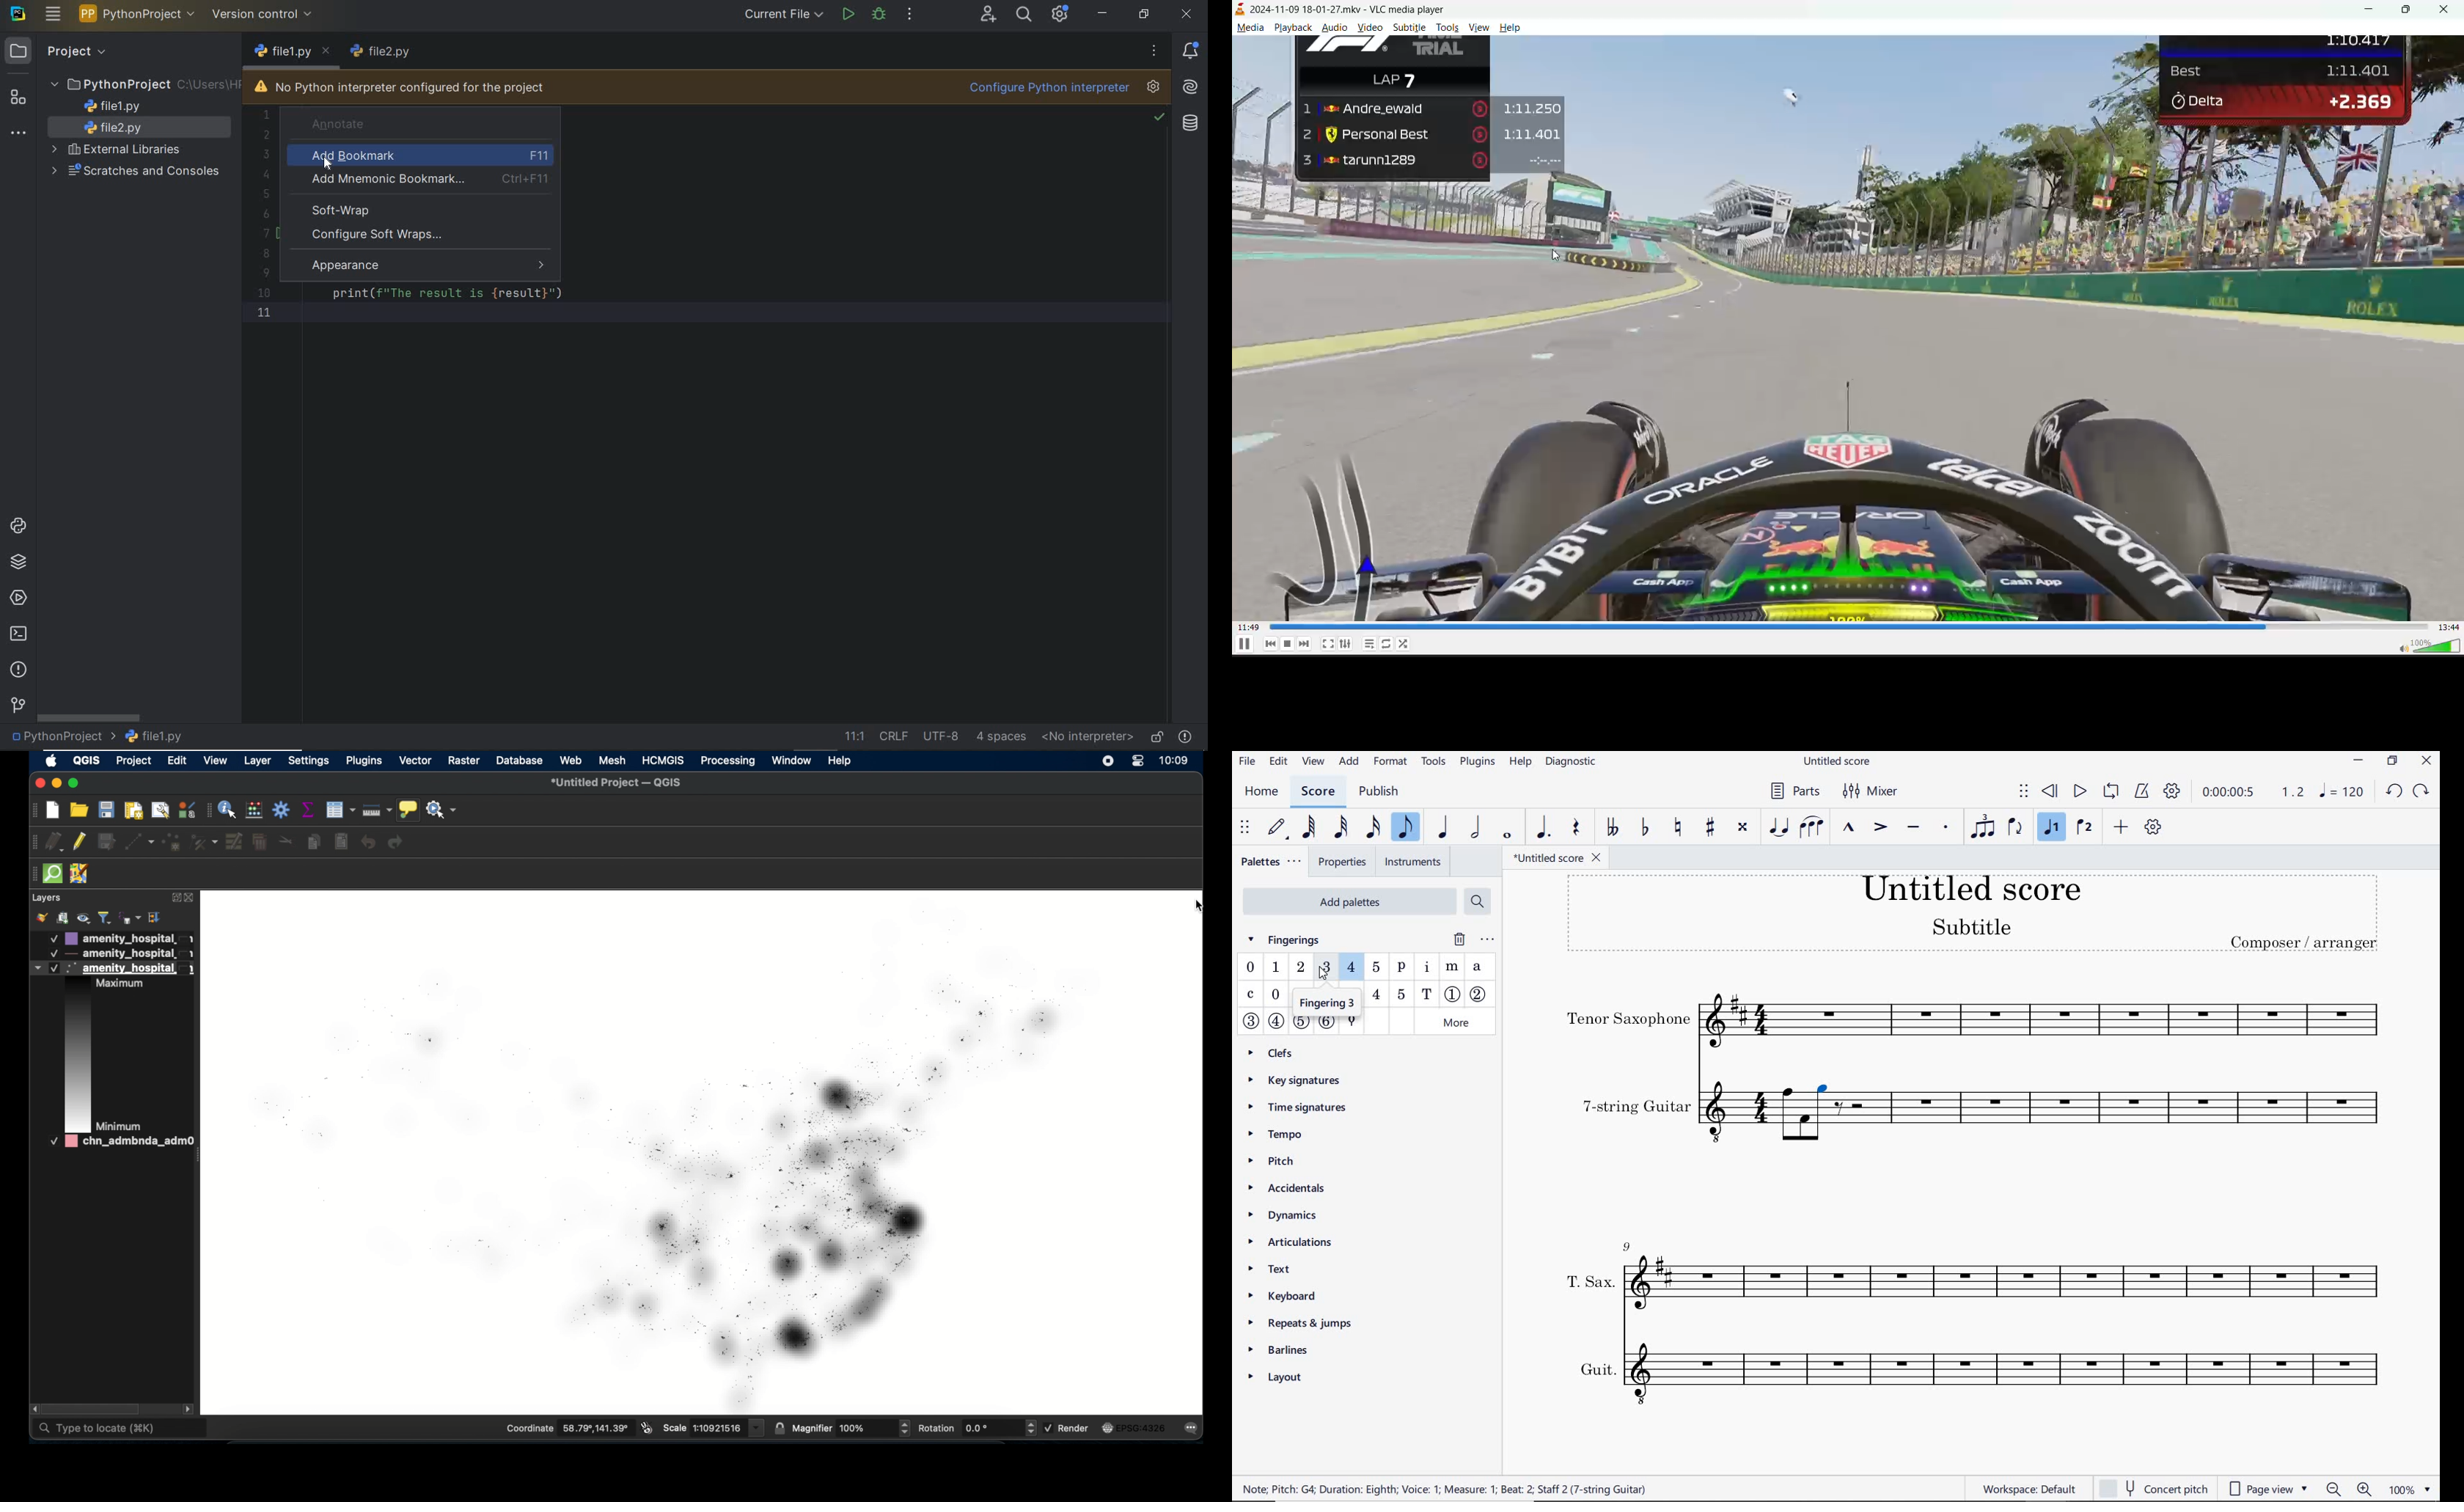  Describe the element at coordinates (1509, 28) in the screenshot. I see `help` at that location.